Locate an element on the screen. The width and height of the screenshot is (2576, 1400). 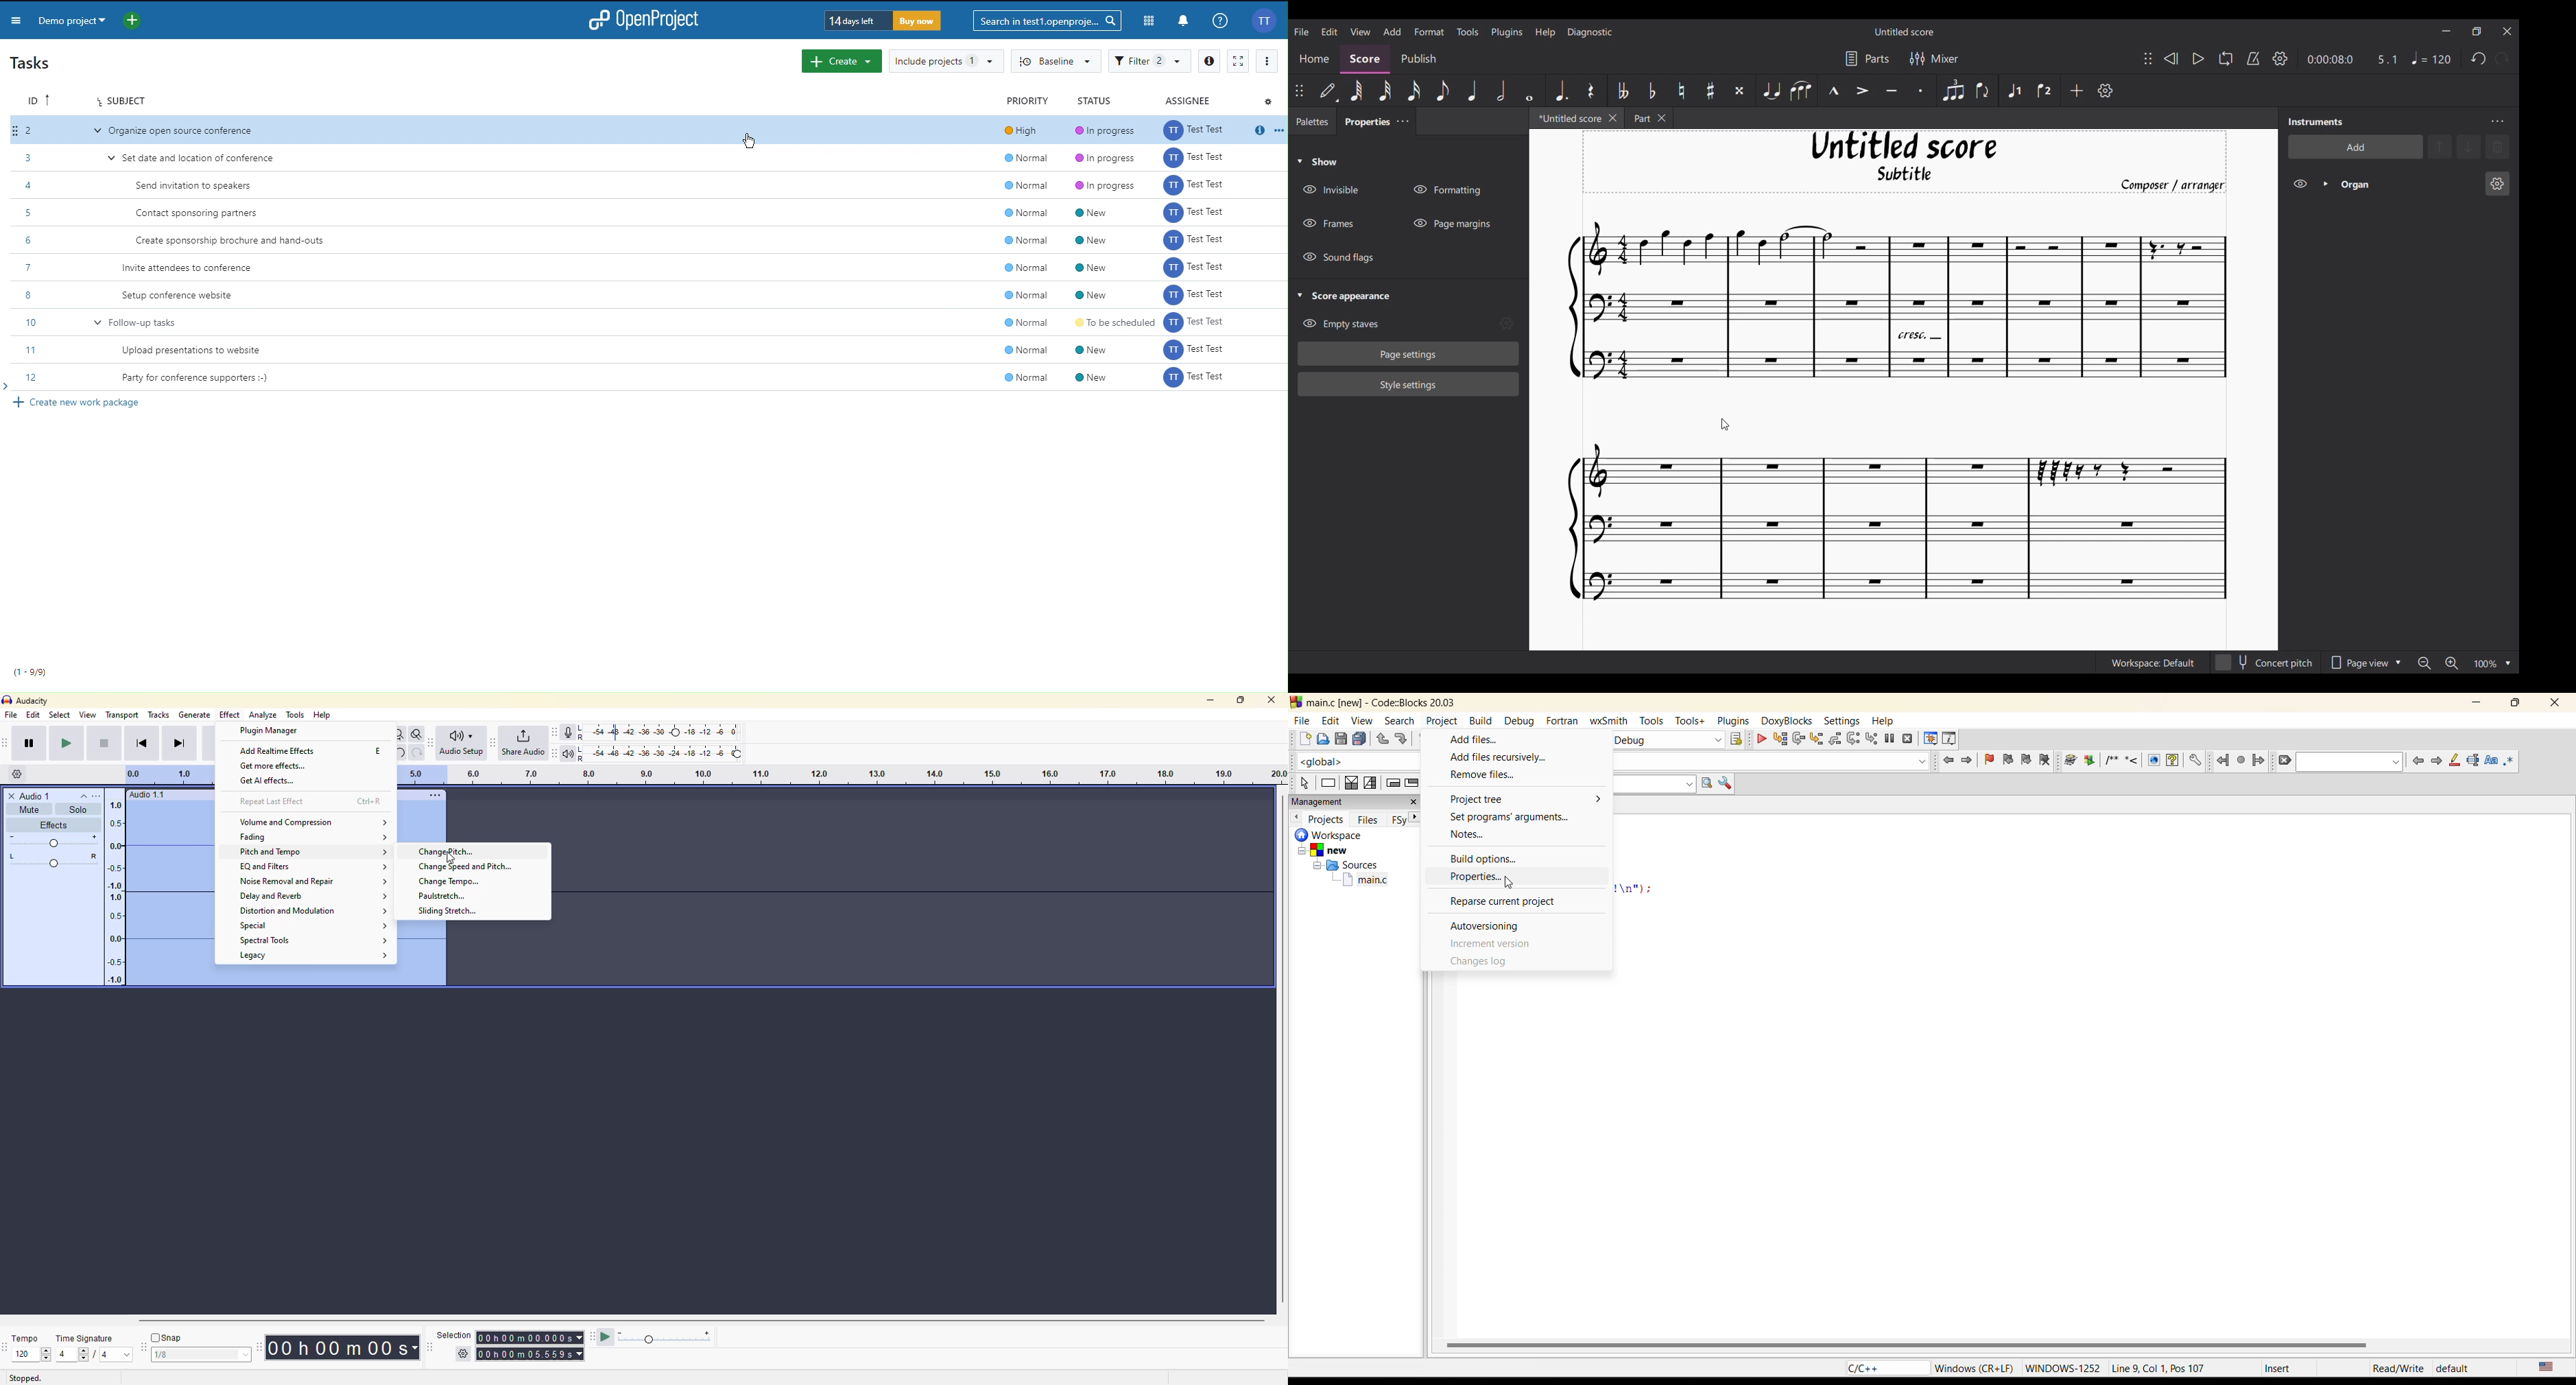
transport toolbar is located at coordinates (9, 742).